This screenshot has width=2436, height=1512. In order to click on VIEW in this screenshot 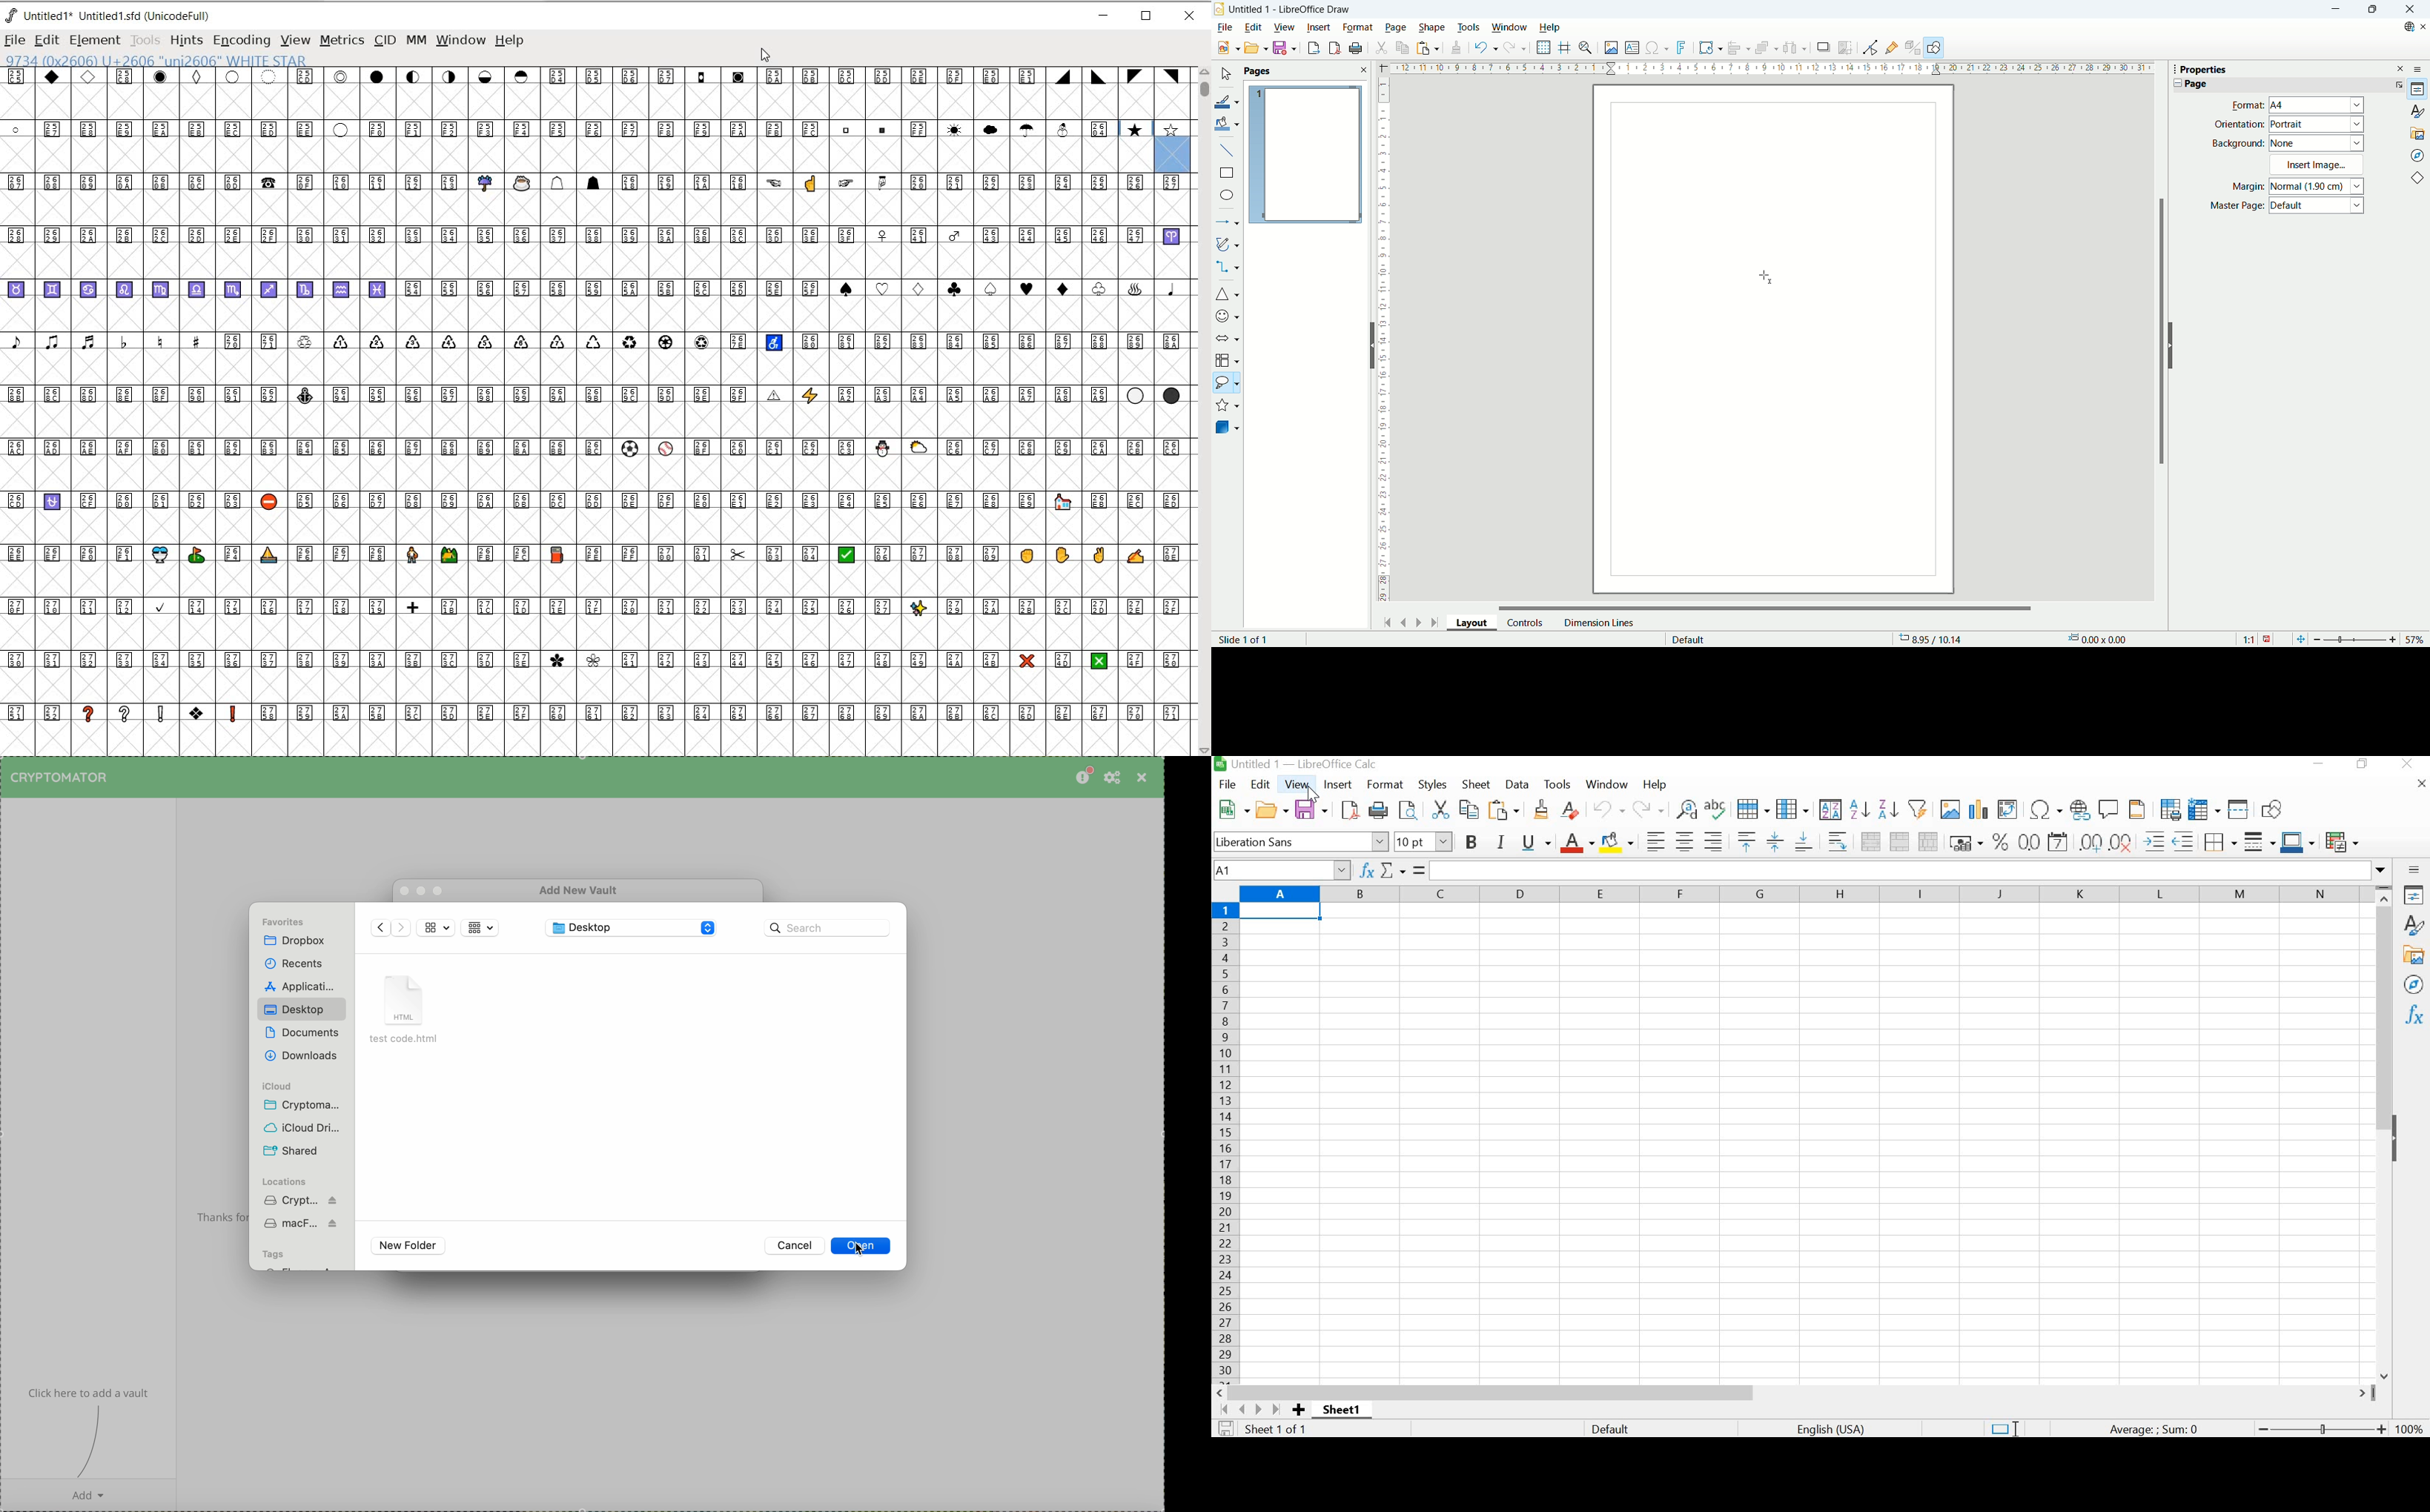, I will do `click(294, 41)`.